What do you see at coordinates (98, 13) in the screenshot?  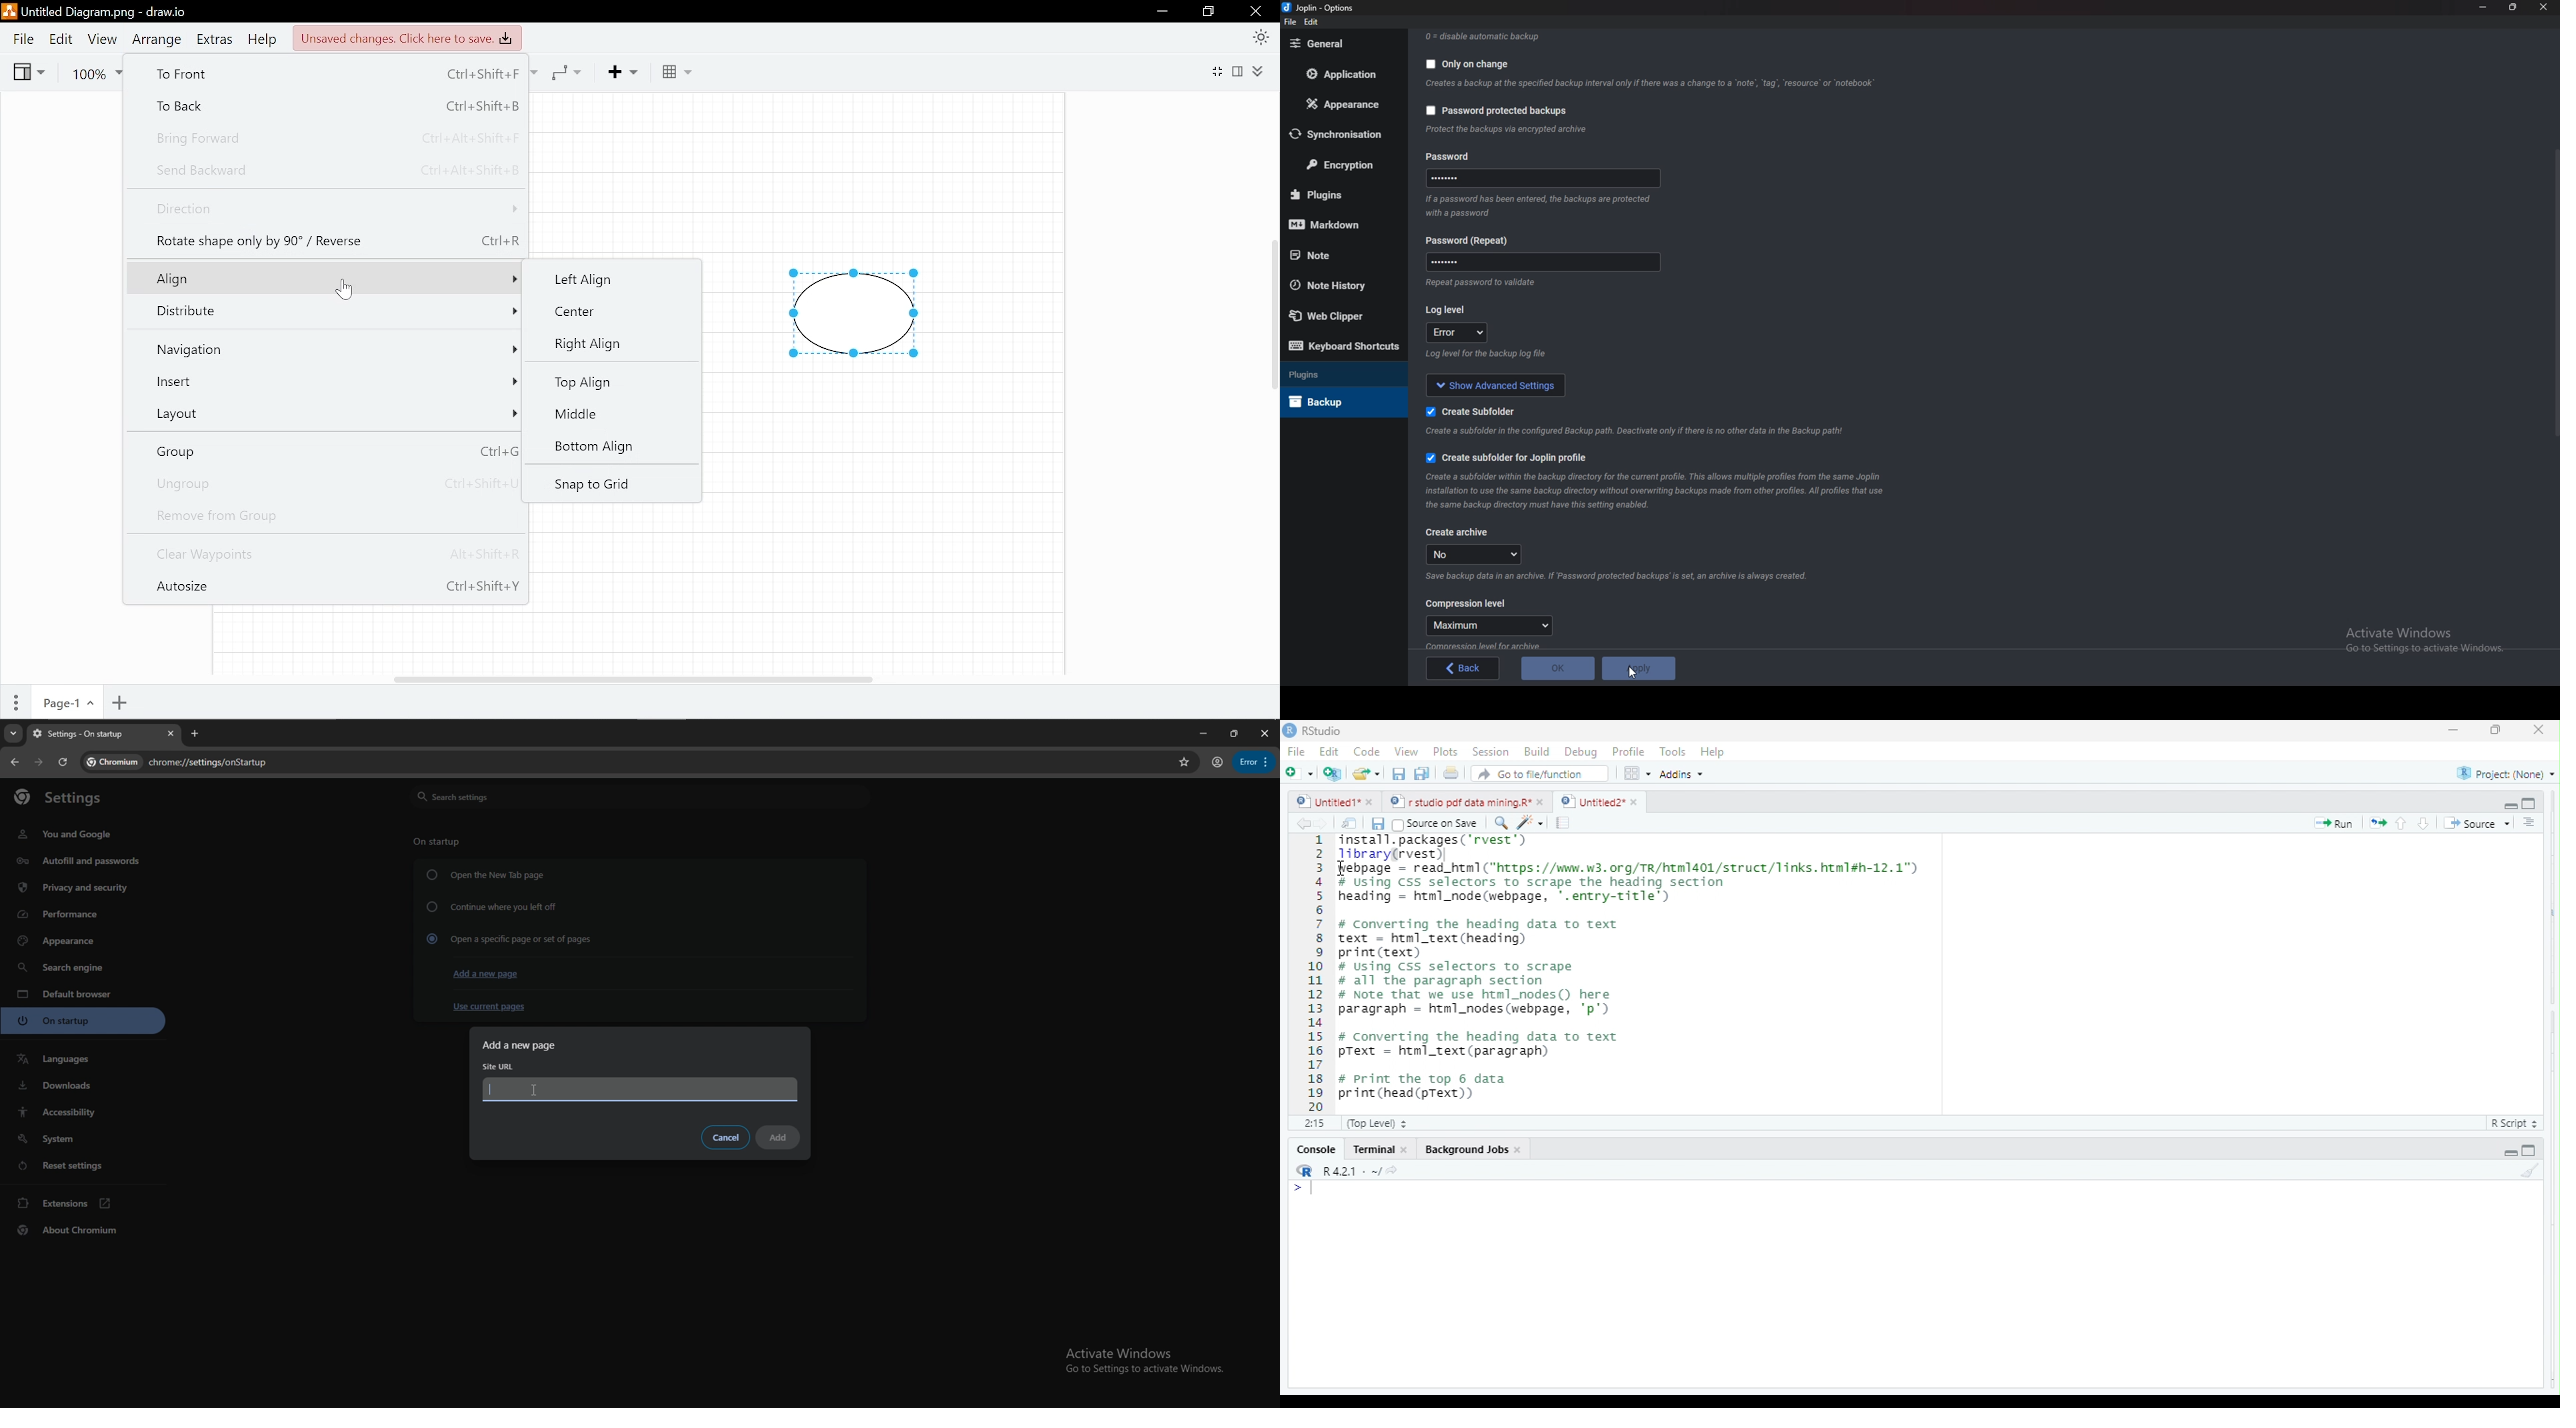 I see `Currently opened file in draw.io` at bounding box center [98, 13].